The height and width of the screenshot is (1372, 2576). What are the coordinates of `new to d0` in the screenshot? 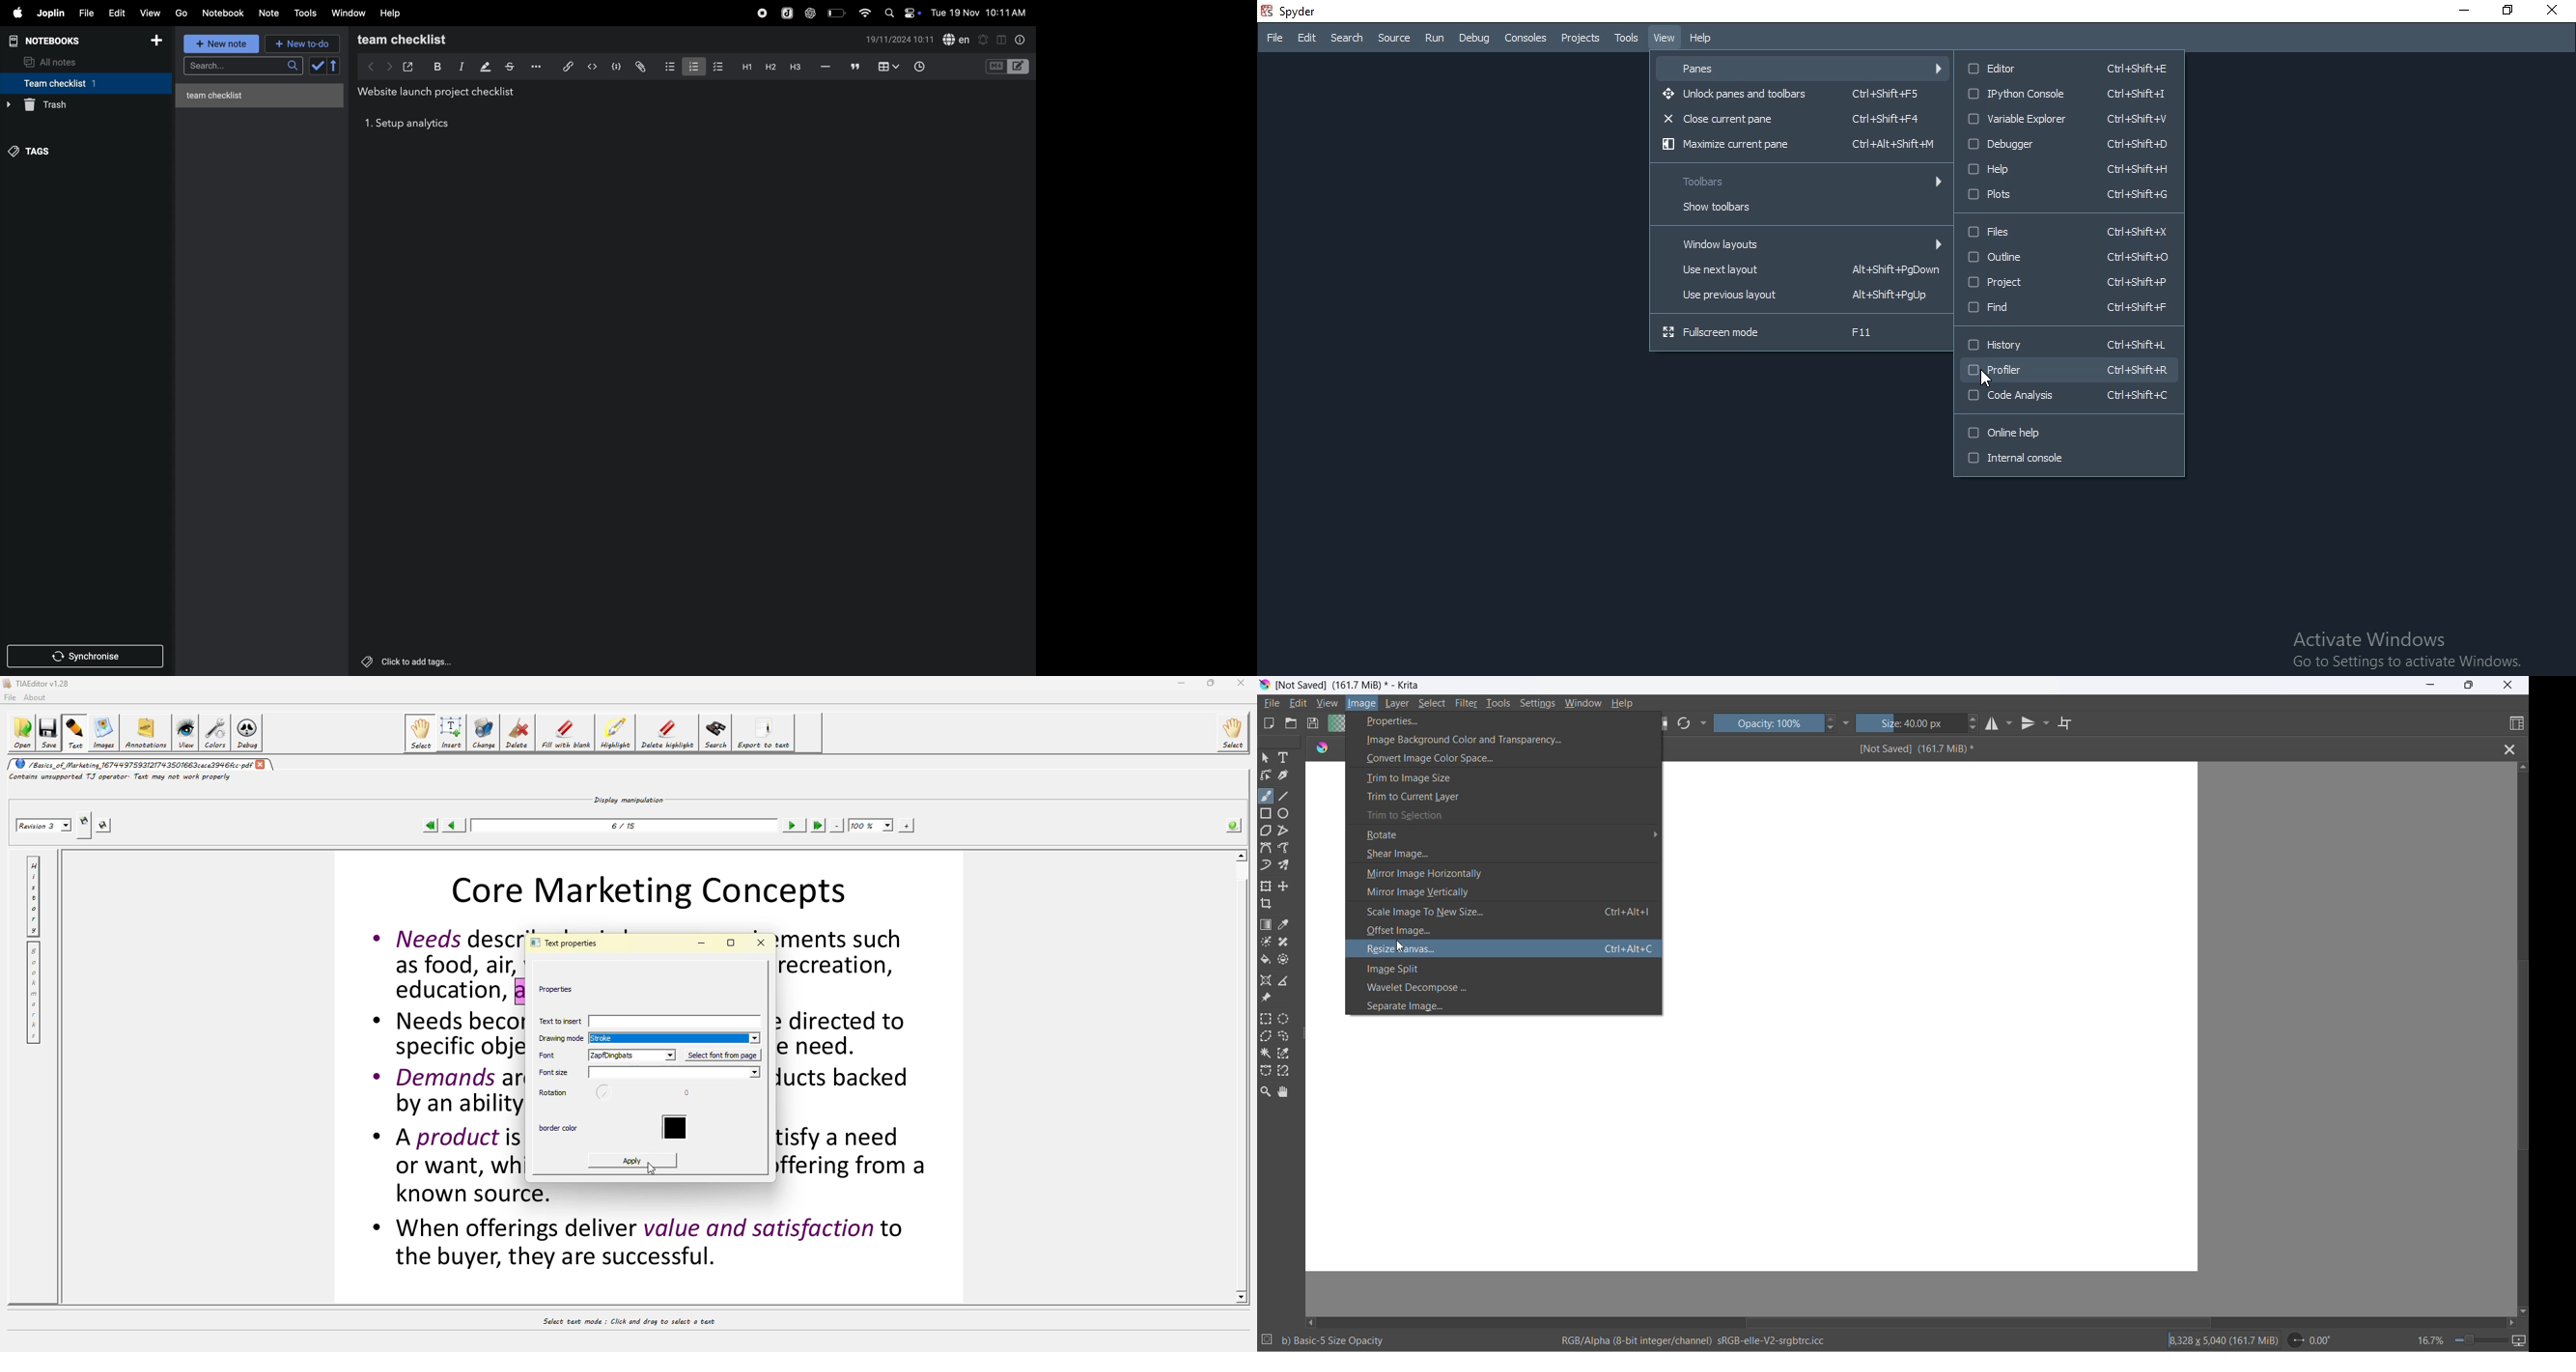 It's located at (301, 44).